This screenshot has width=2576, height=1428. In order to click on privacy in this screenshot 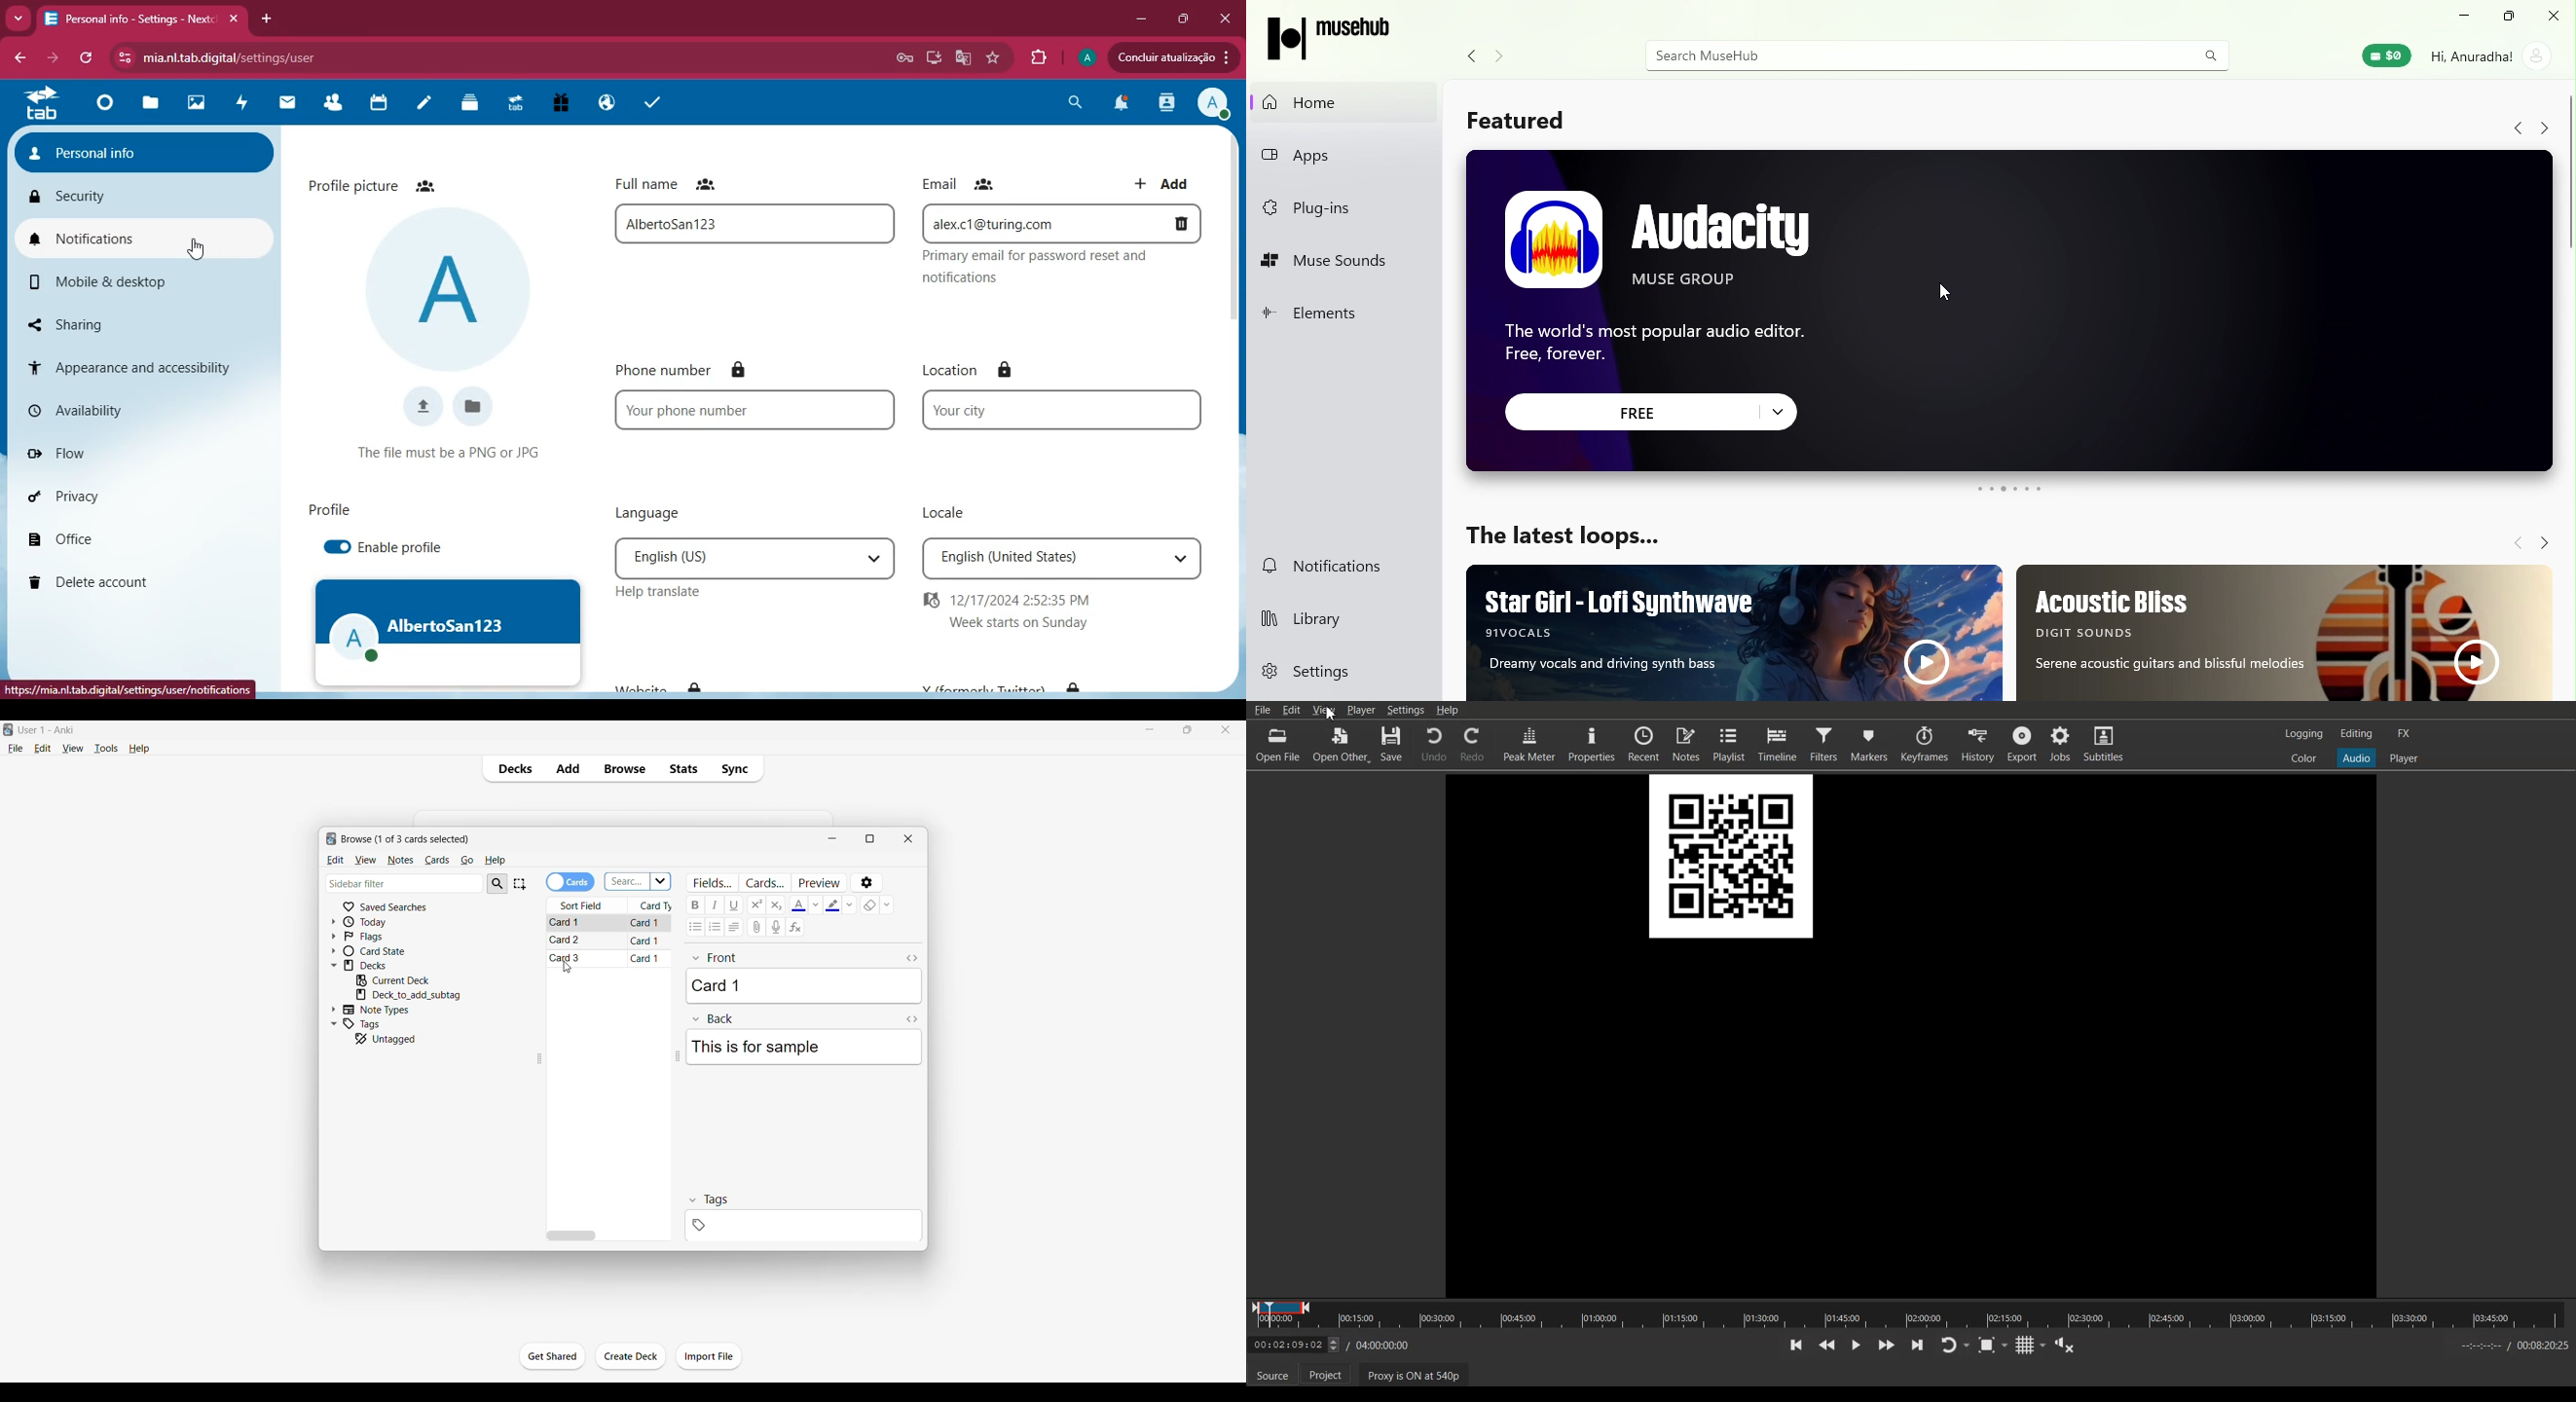, I will do `click(125, 493)`.